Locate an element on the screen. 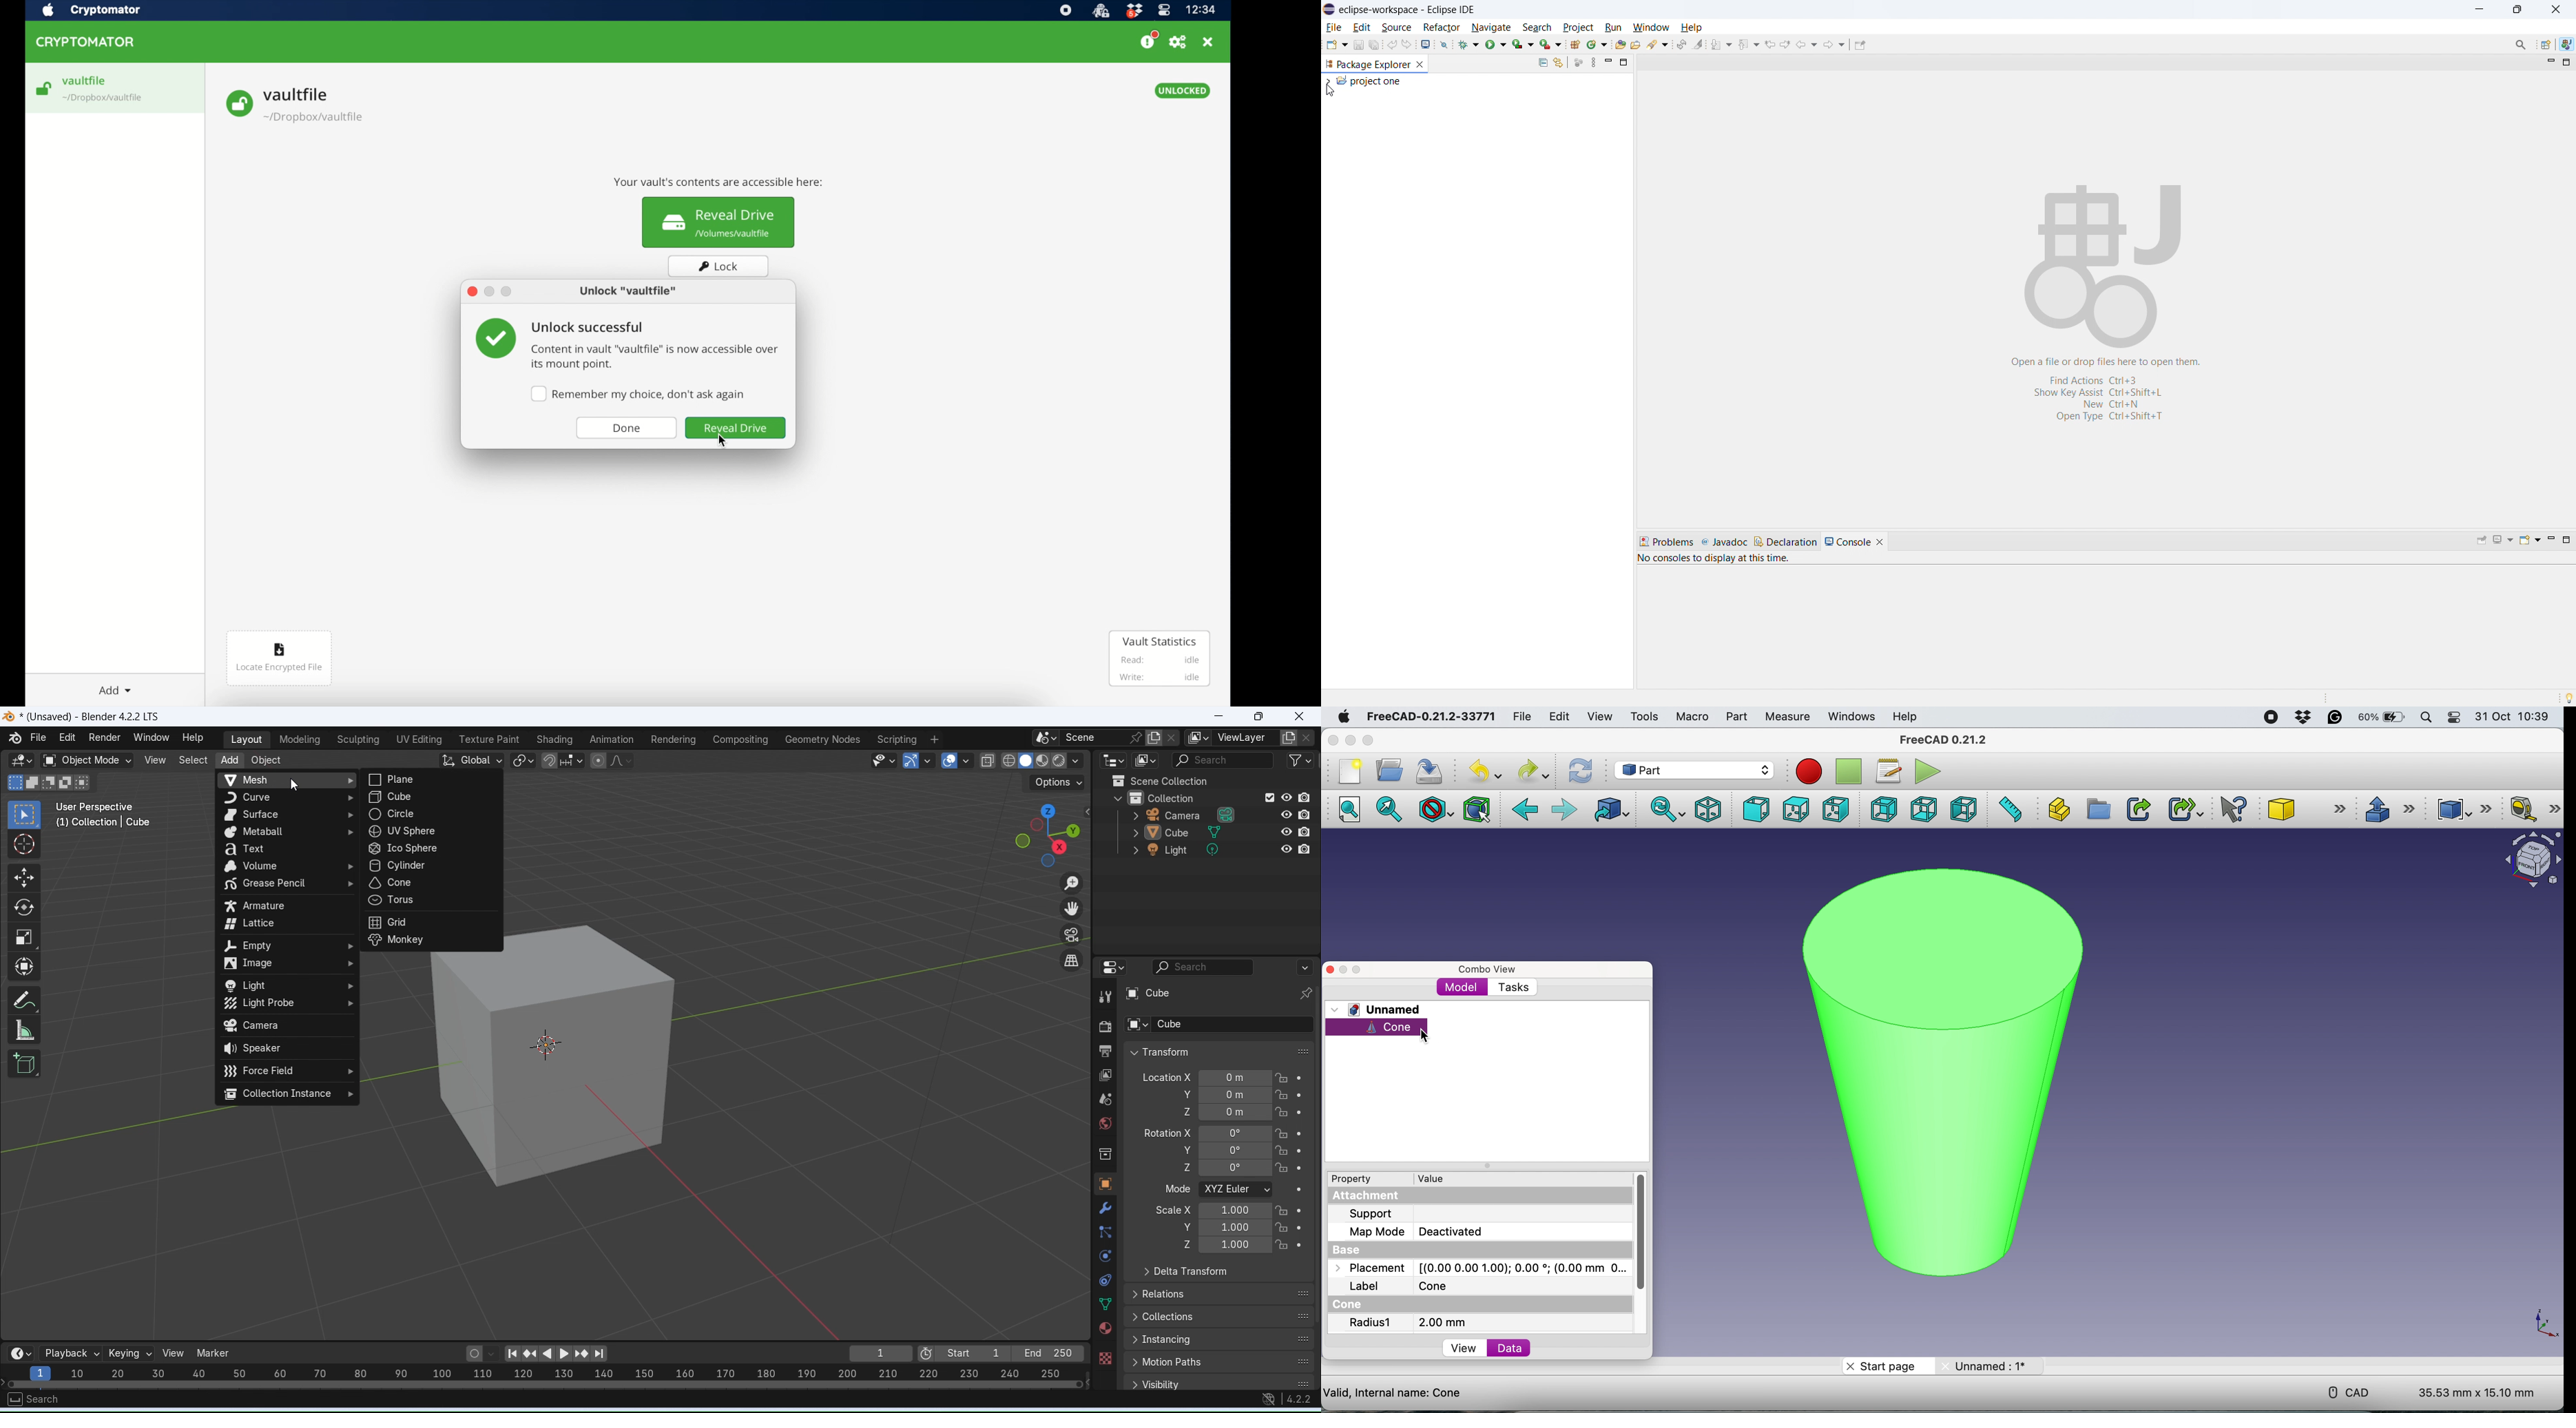 This screenshot has width=2576, height=1428. Show gizmo is located at coordinates (917, 762).